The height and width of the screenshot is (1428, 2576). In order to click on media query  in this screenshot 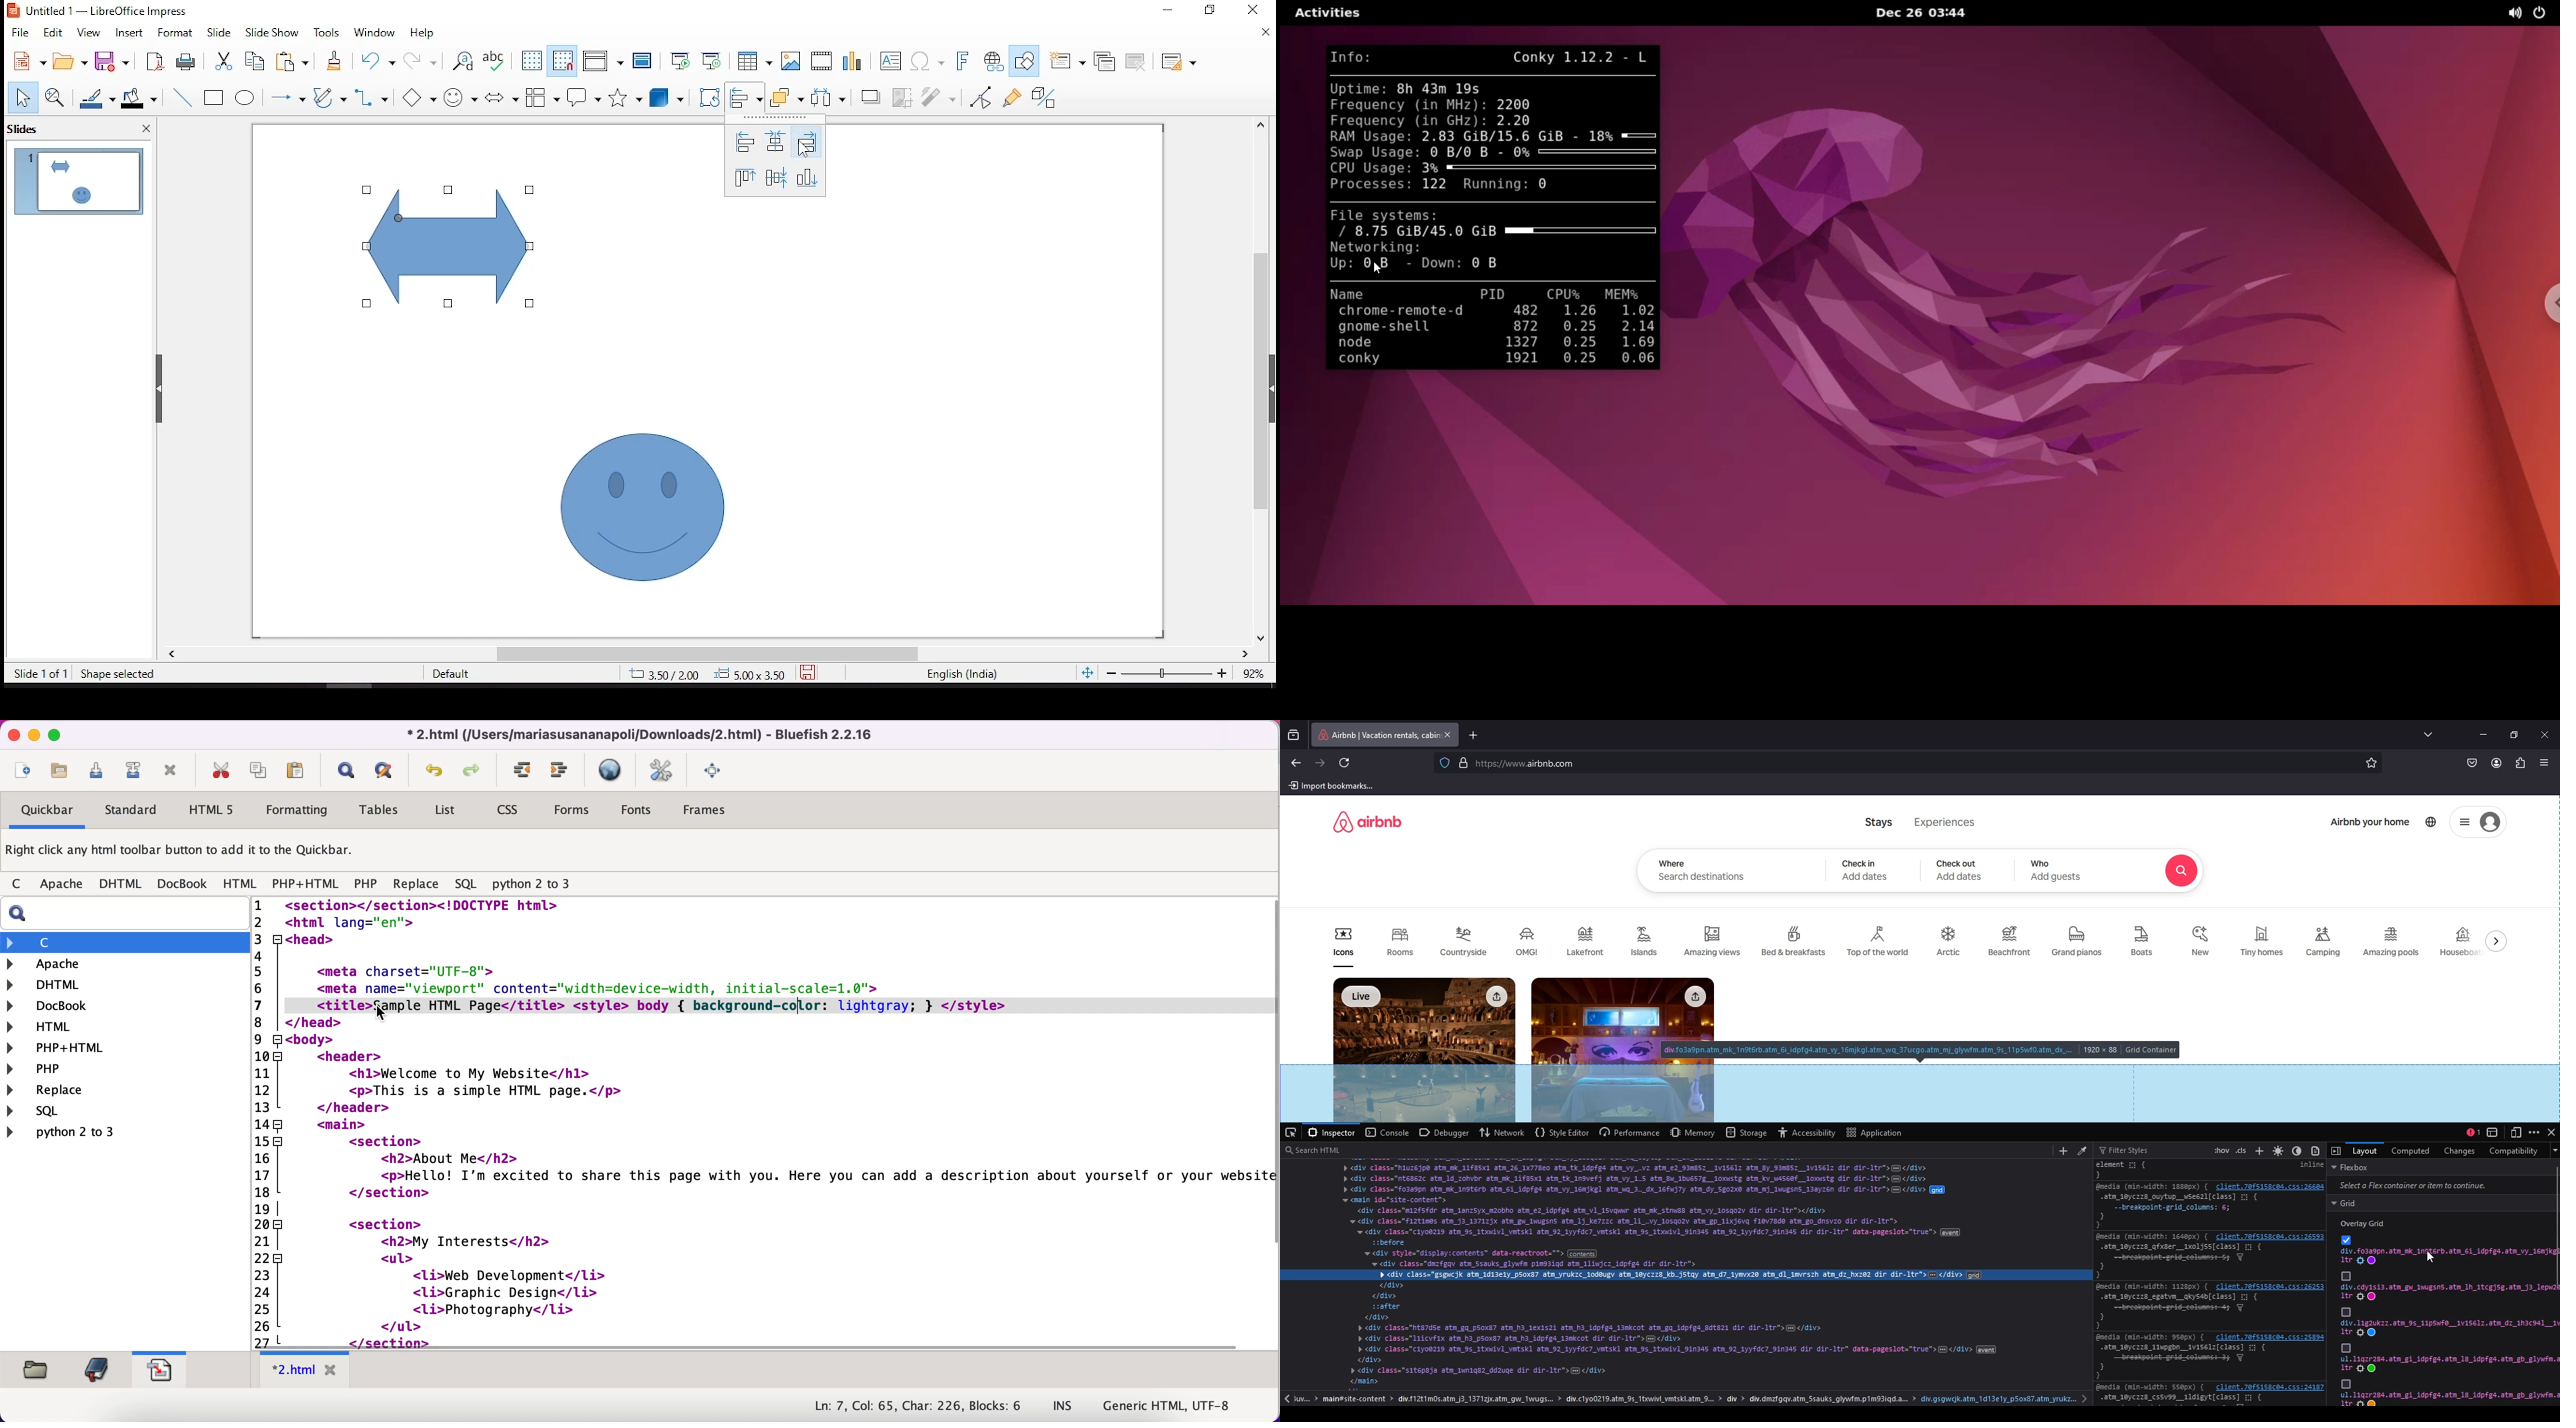, I will do `click(2149, 1187)`.